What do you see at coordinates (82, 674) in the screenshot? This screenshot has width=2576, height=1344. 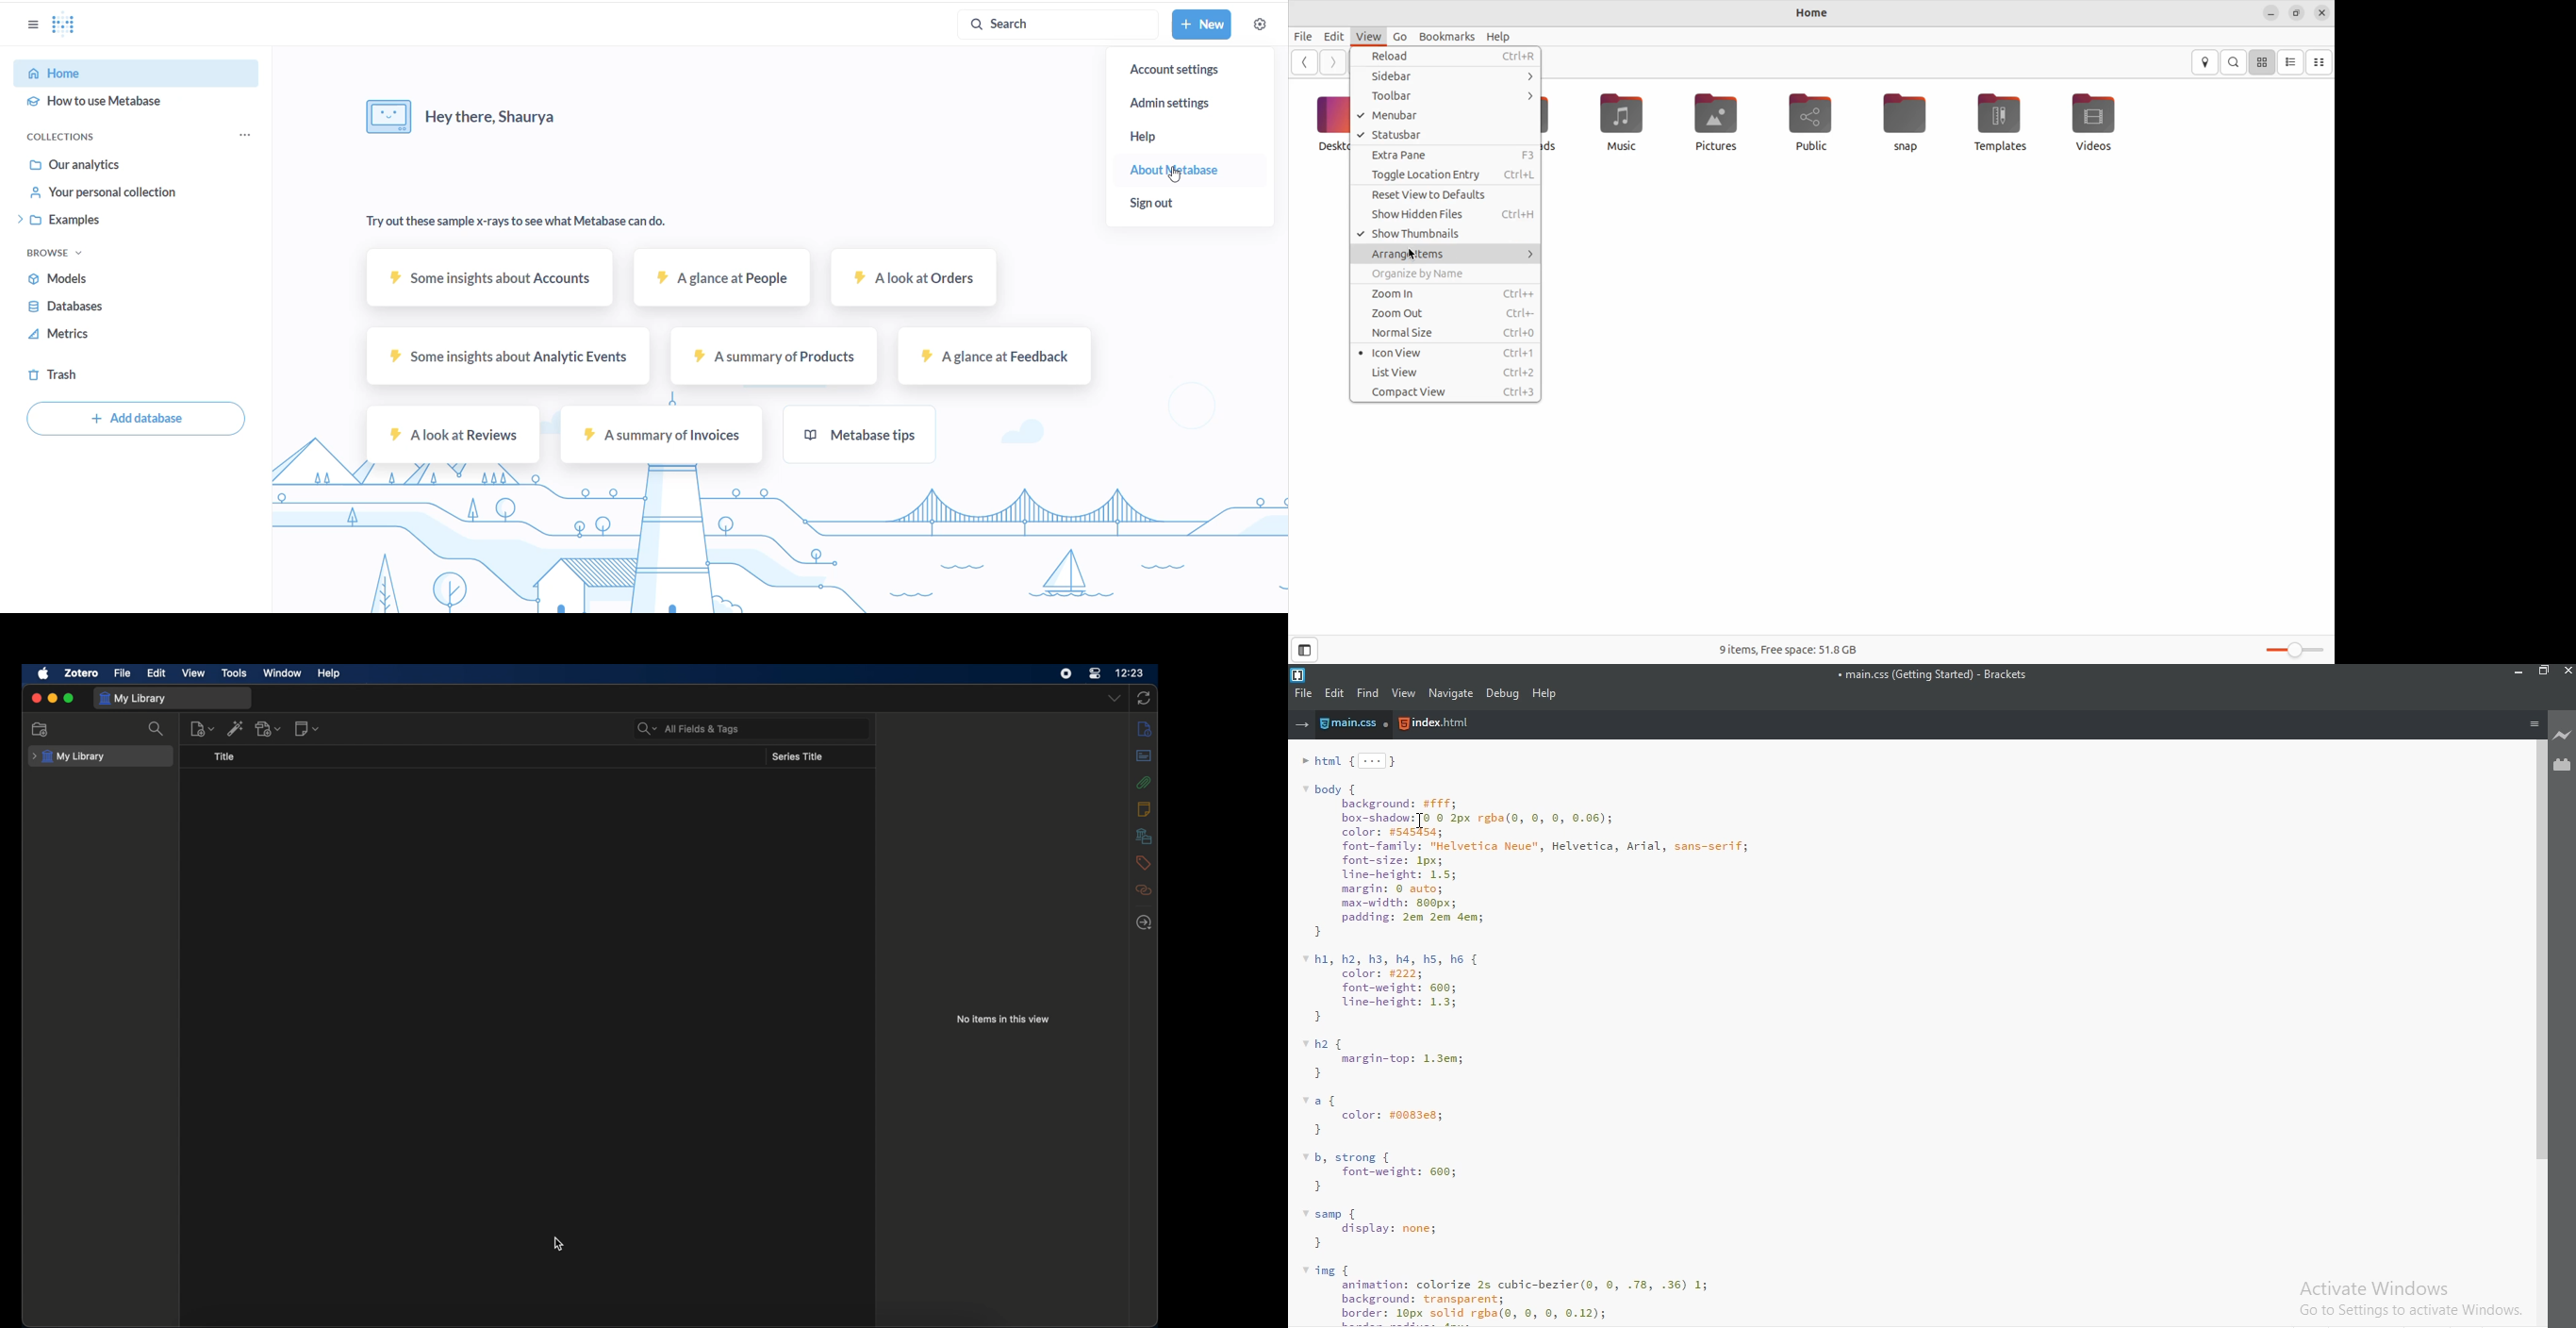 I see `zotero` at bounding box center [82, 674].